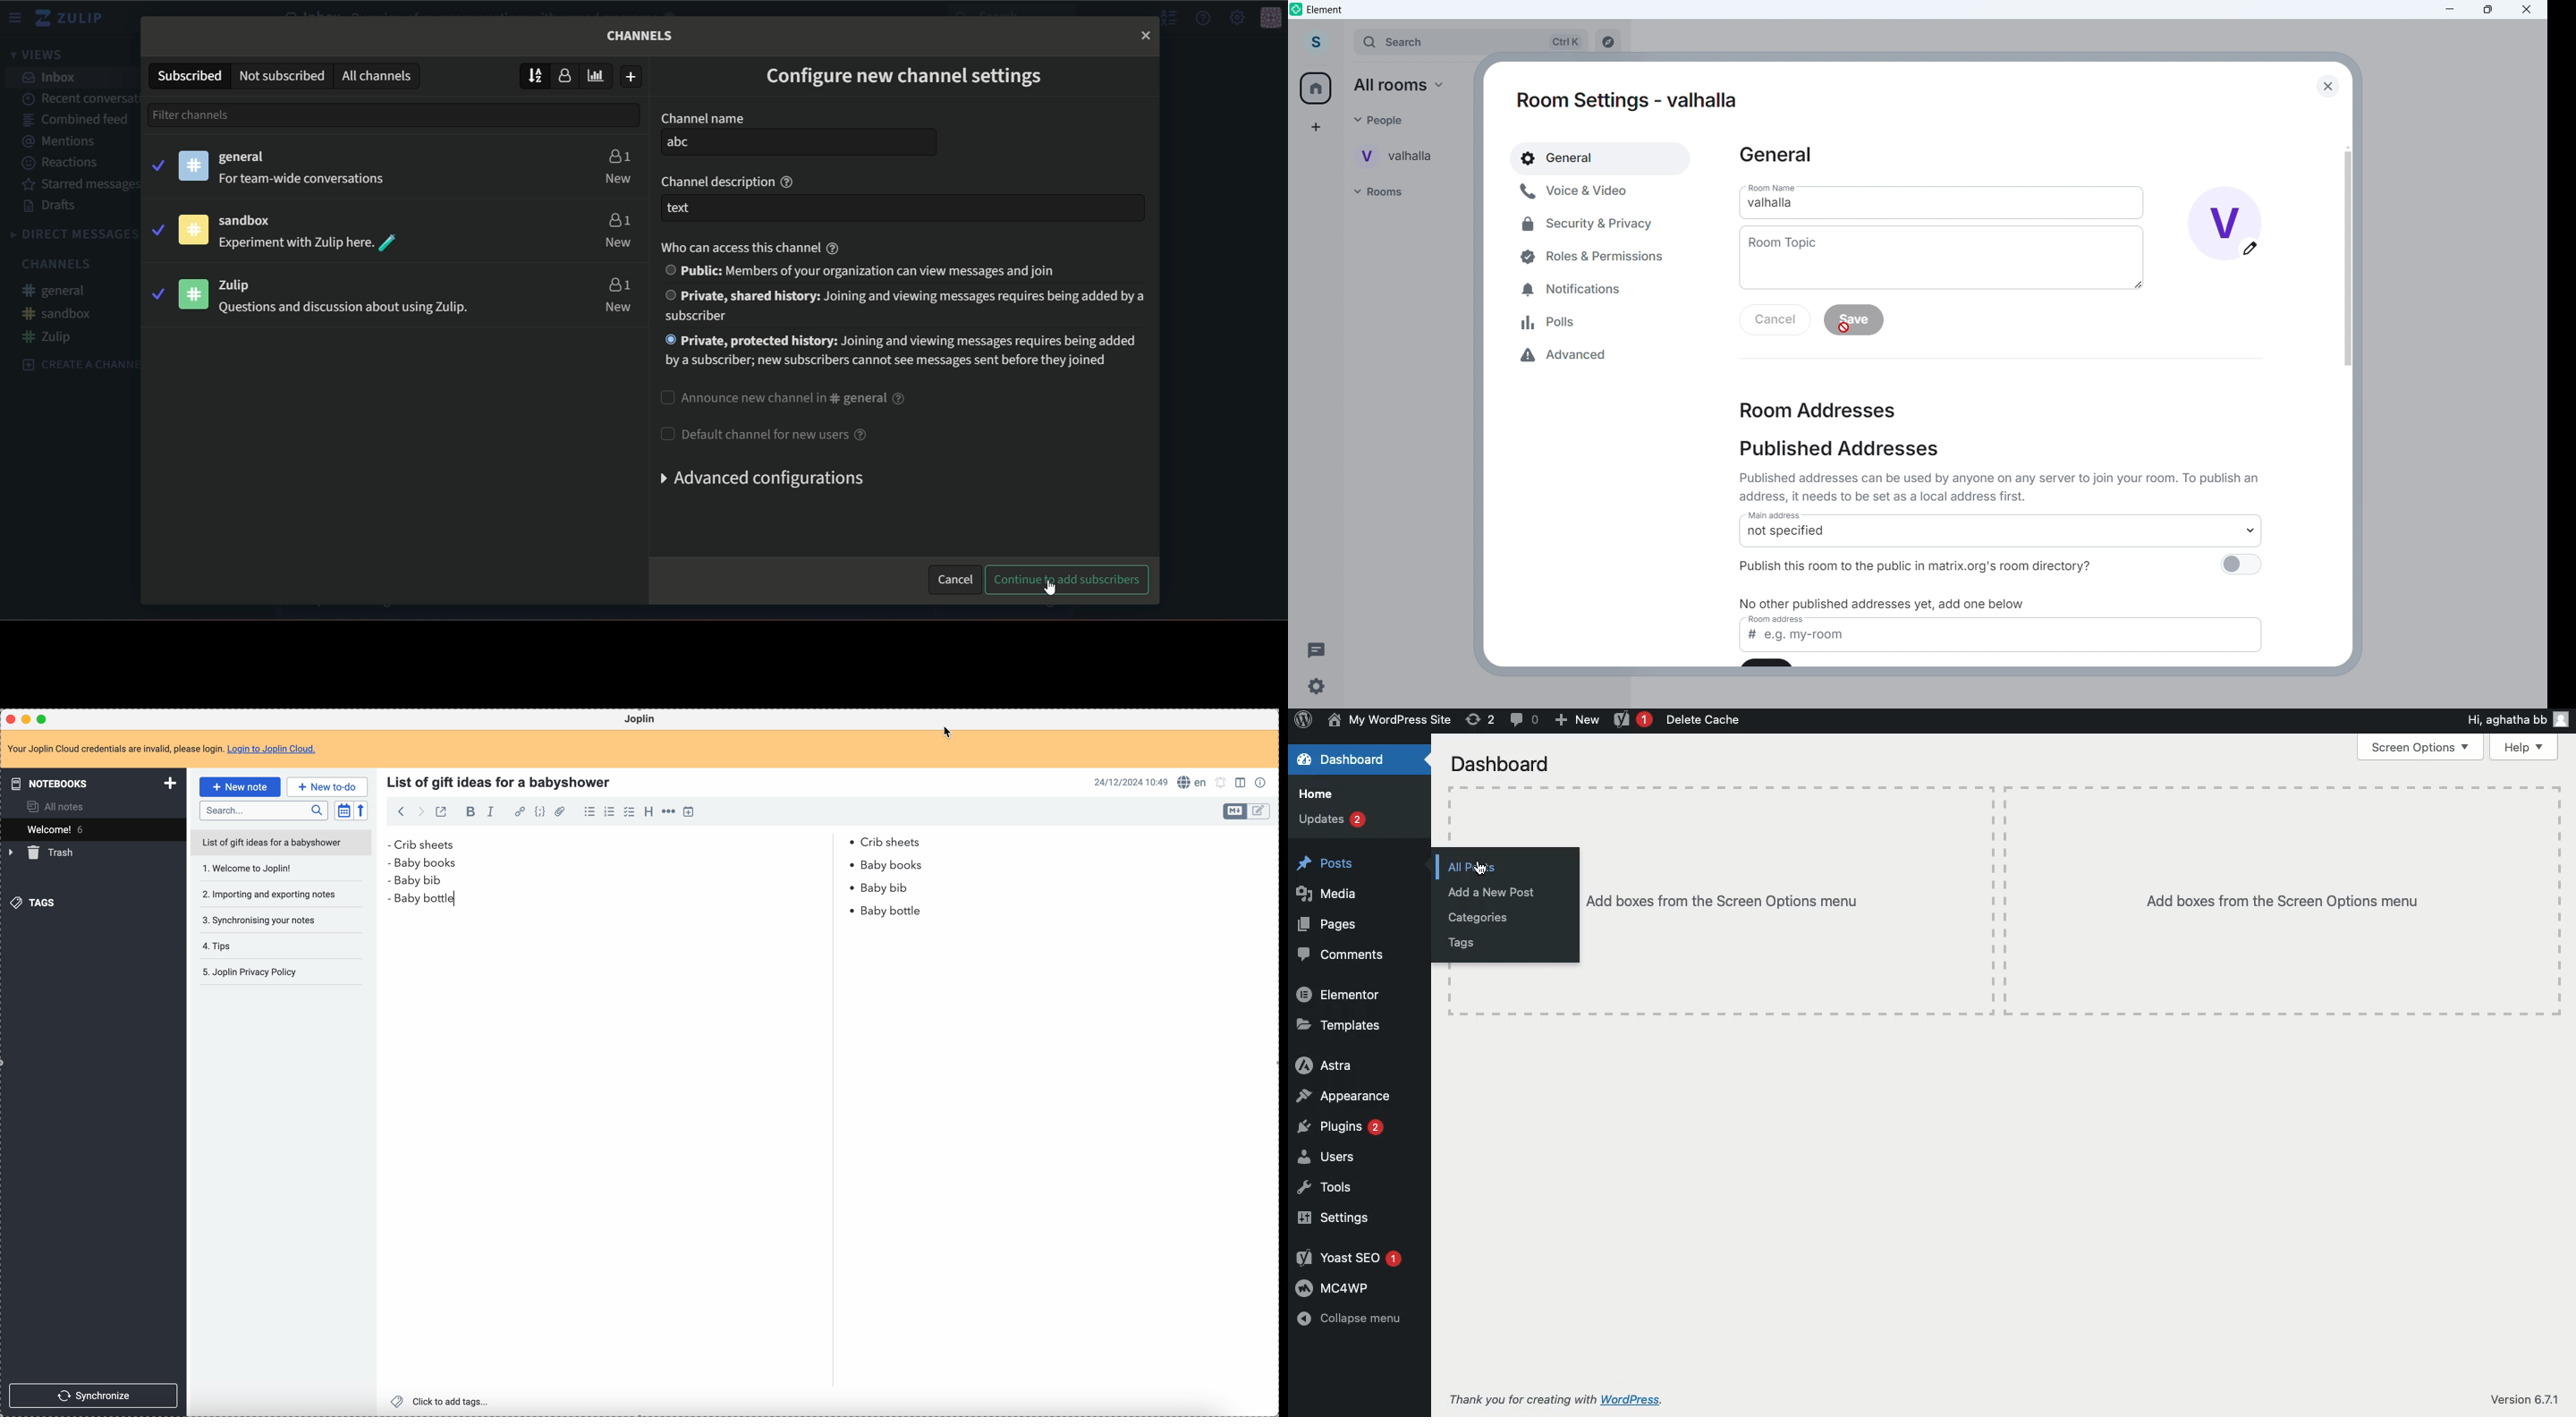  What do you see at coordinates (1497, 764) in the screenshot?
I see `Dashboard` at bounding box center [1497, 764].